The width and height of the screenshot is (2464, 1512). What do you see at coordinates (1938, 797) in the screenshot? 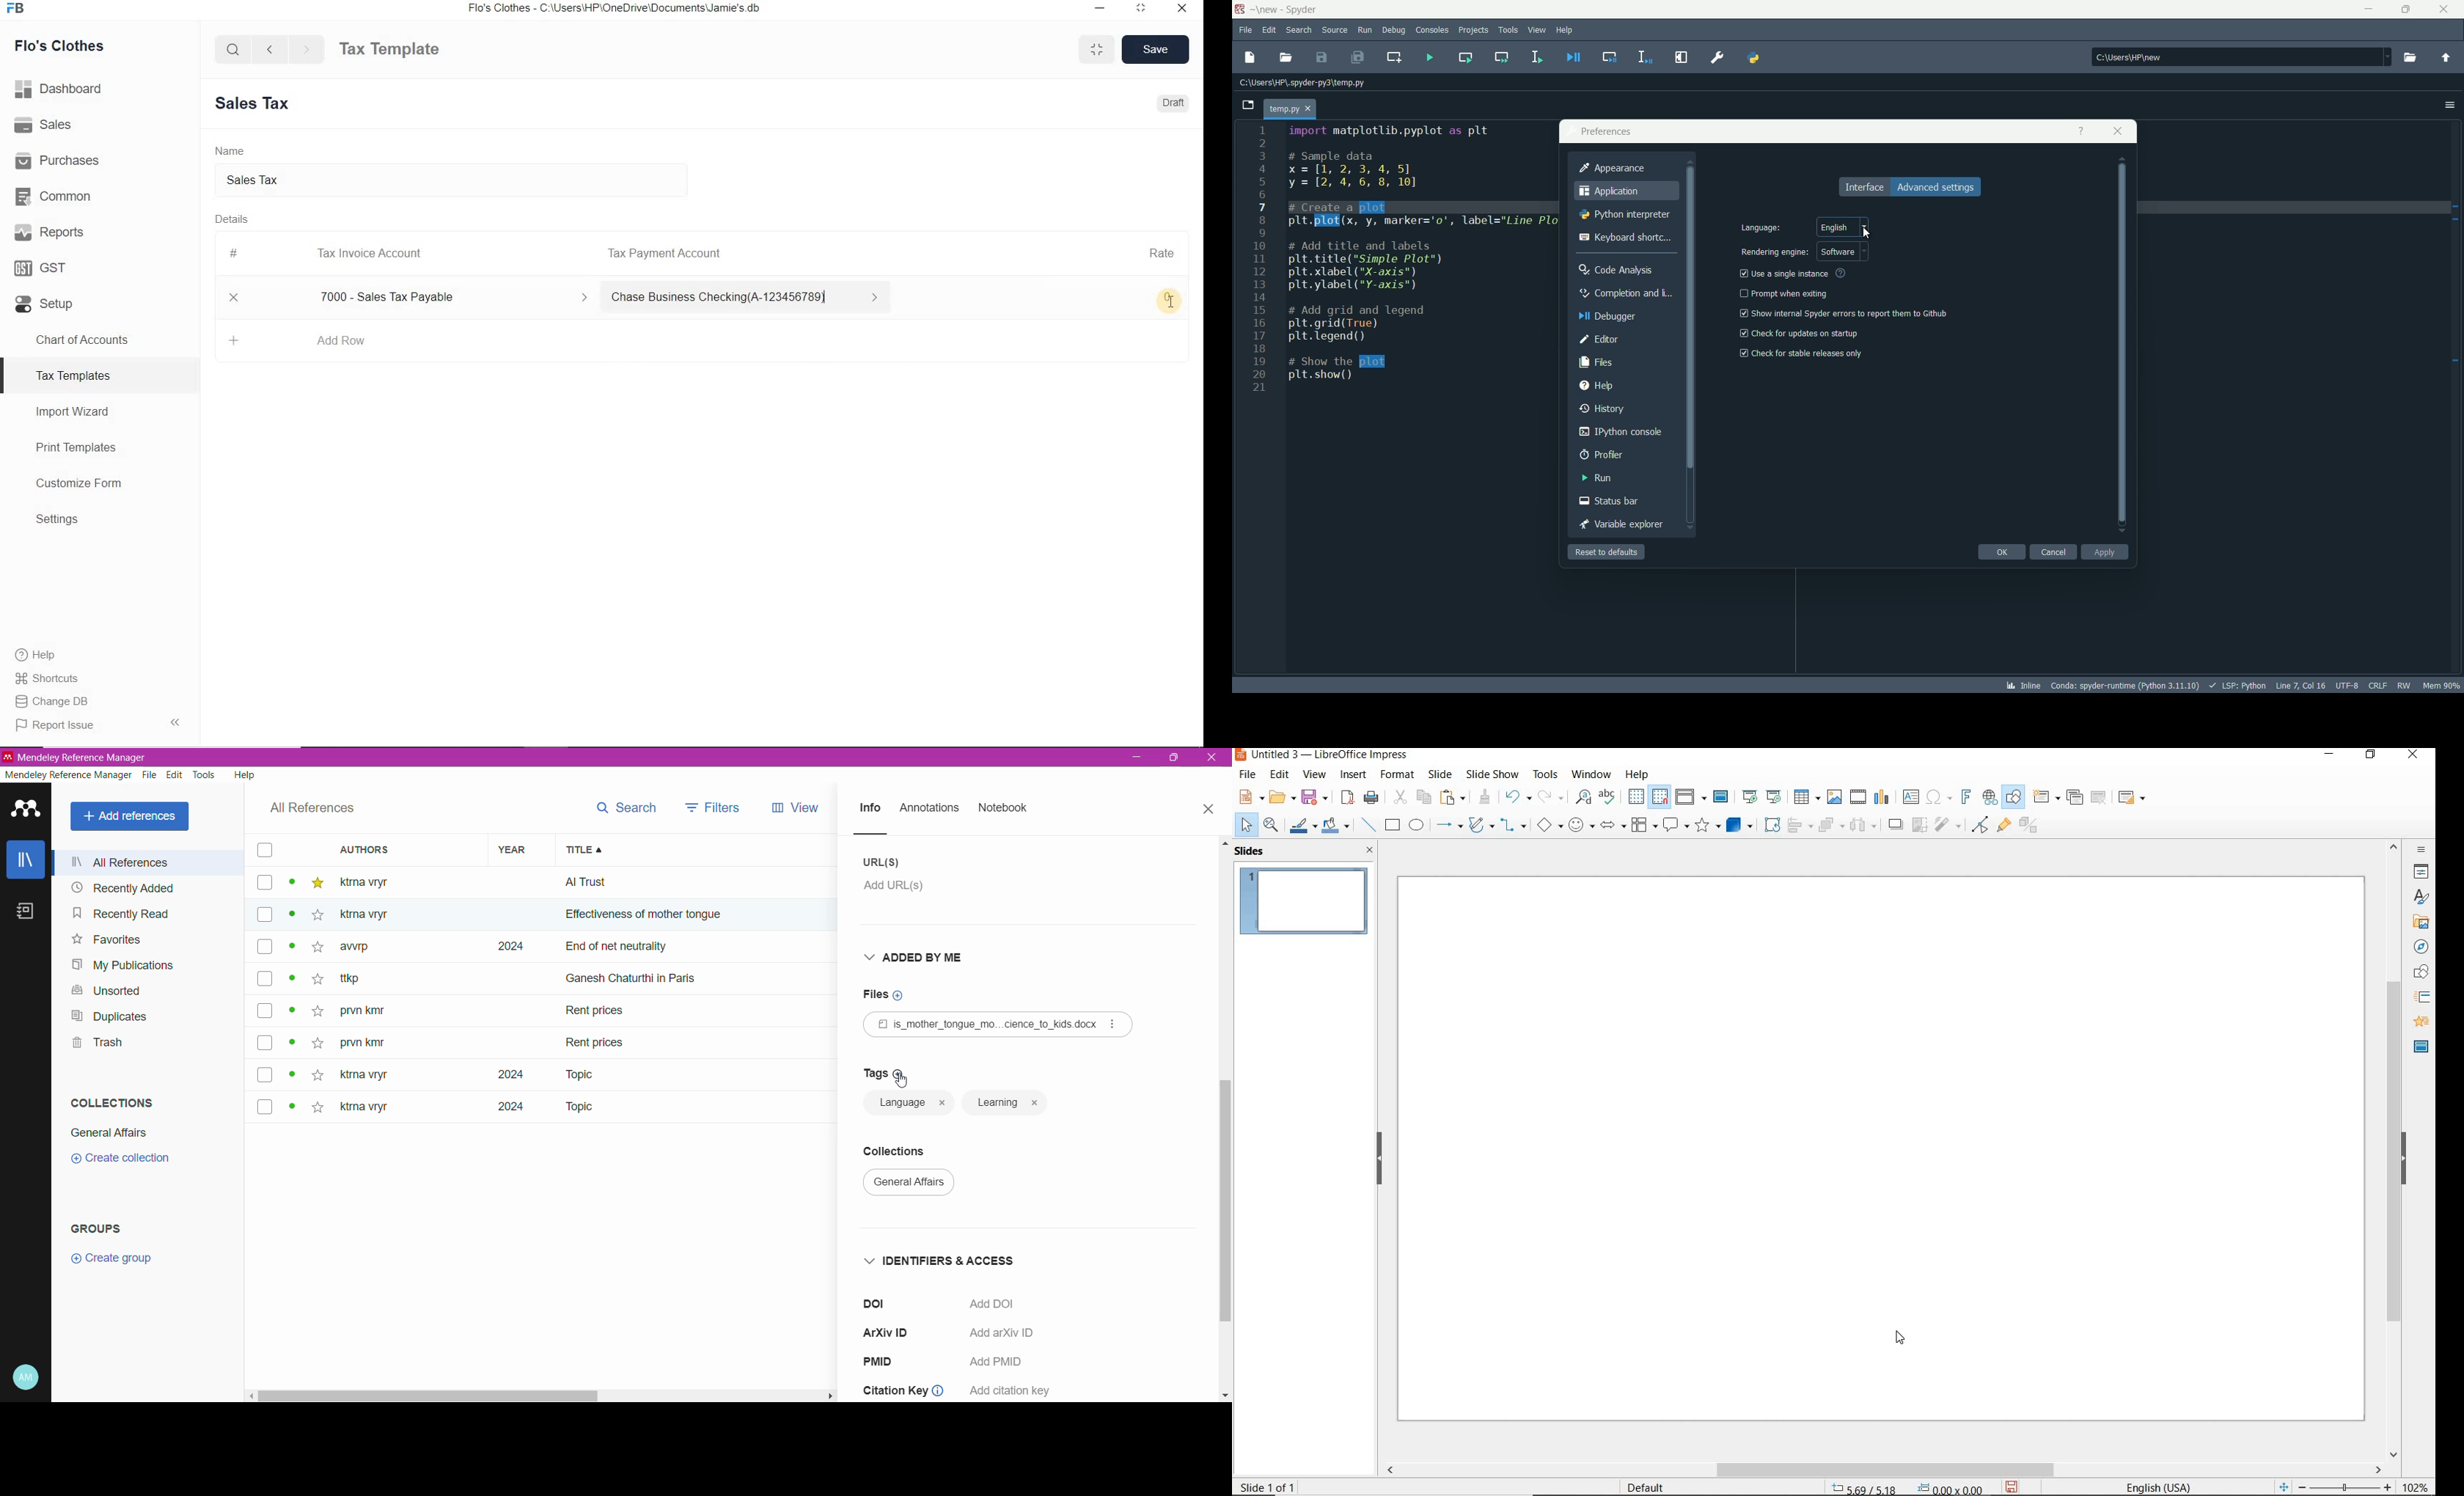
I see `INSERT SPECIAL CHARACTERS` at bounding box center [1938, 797].